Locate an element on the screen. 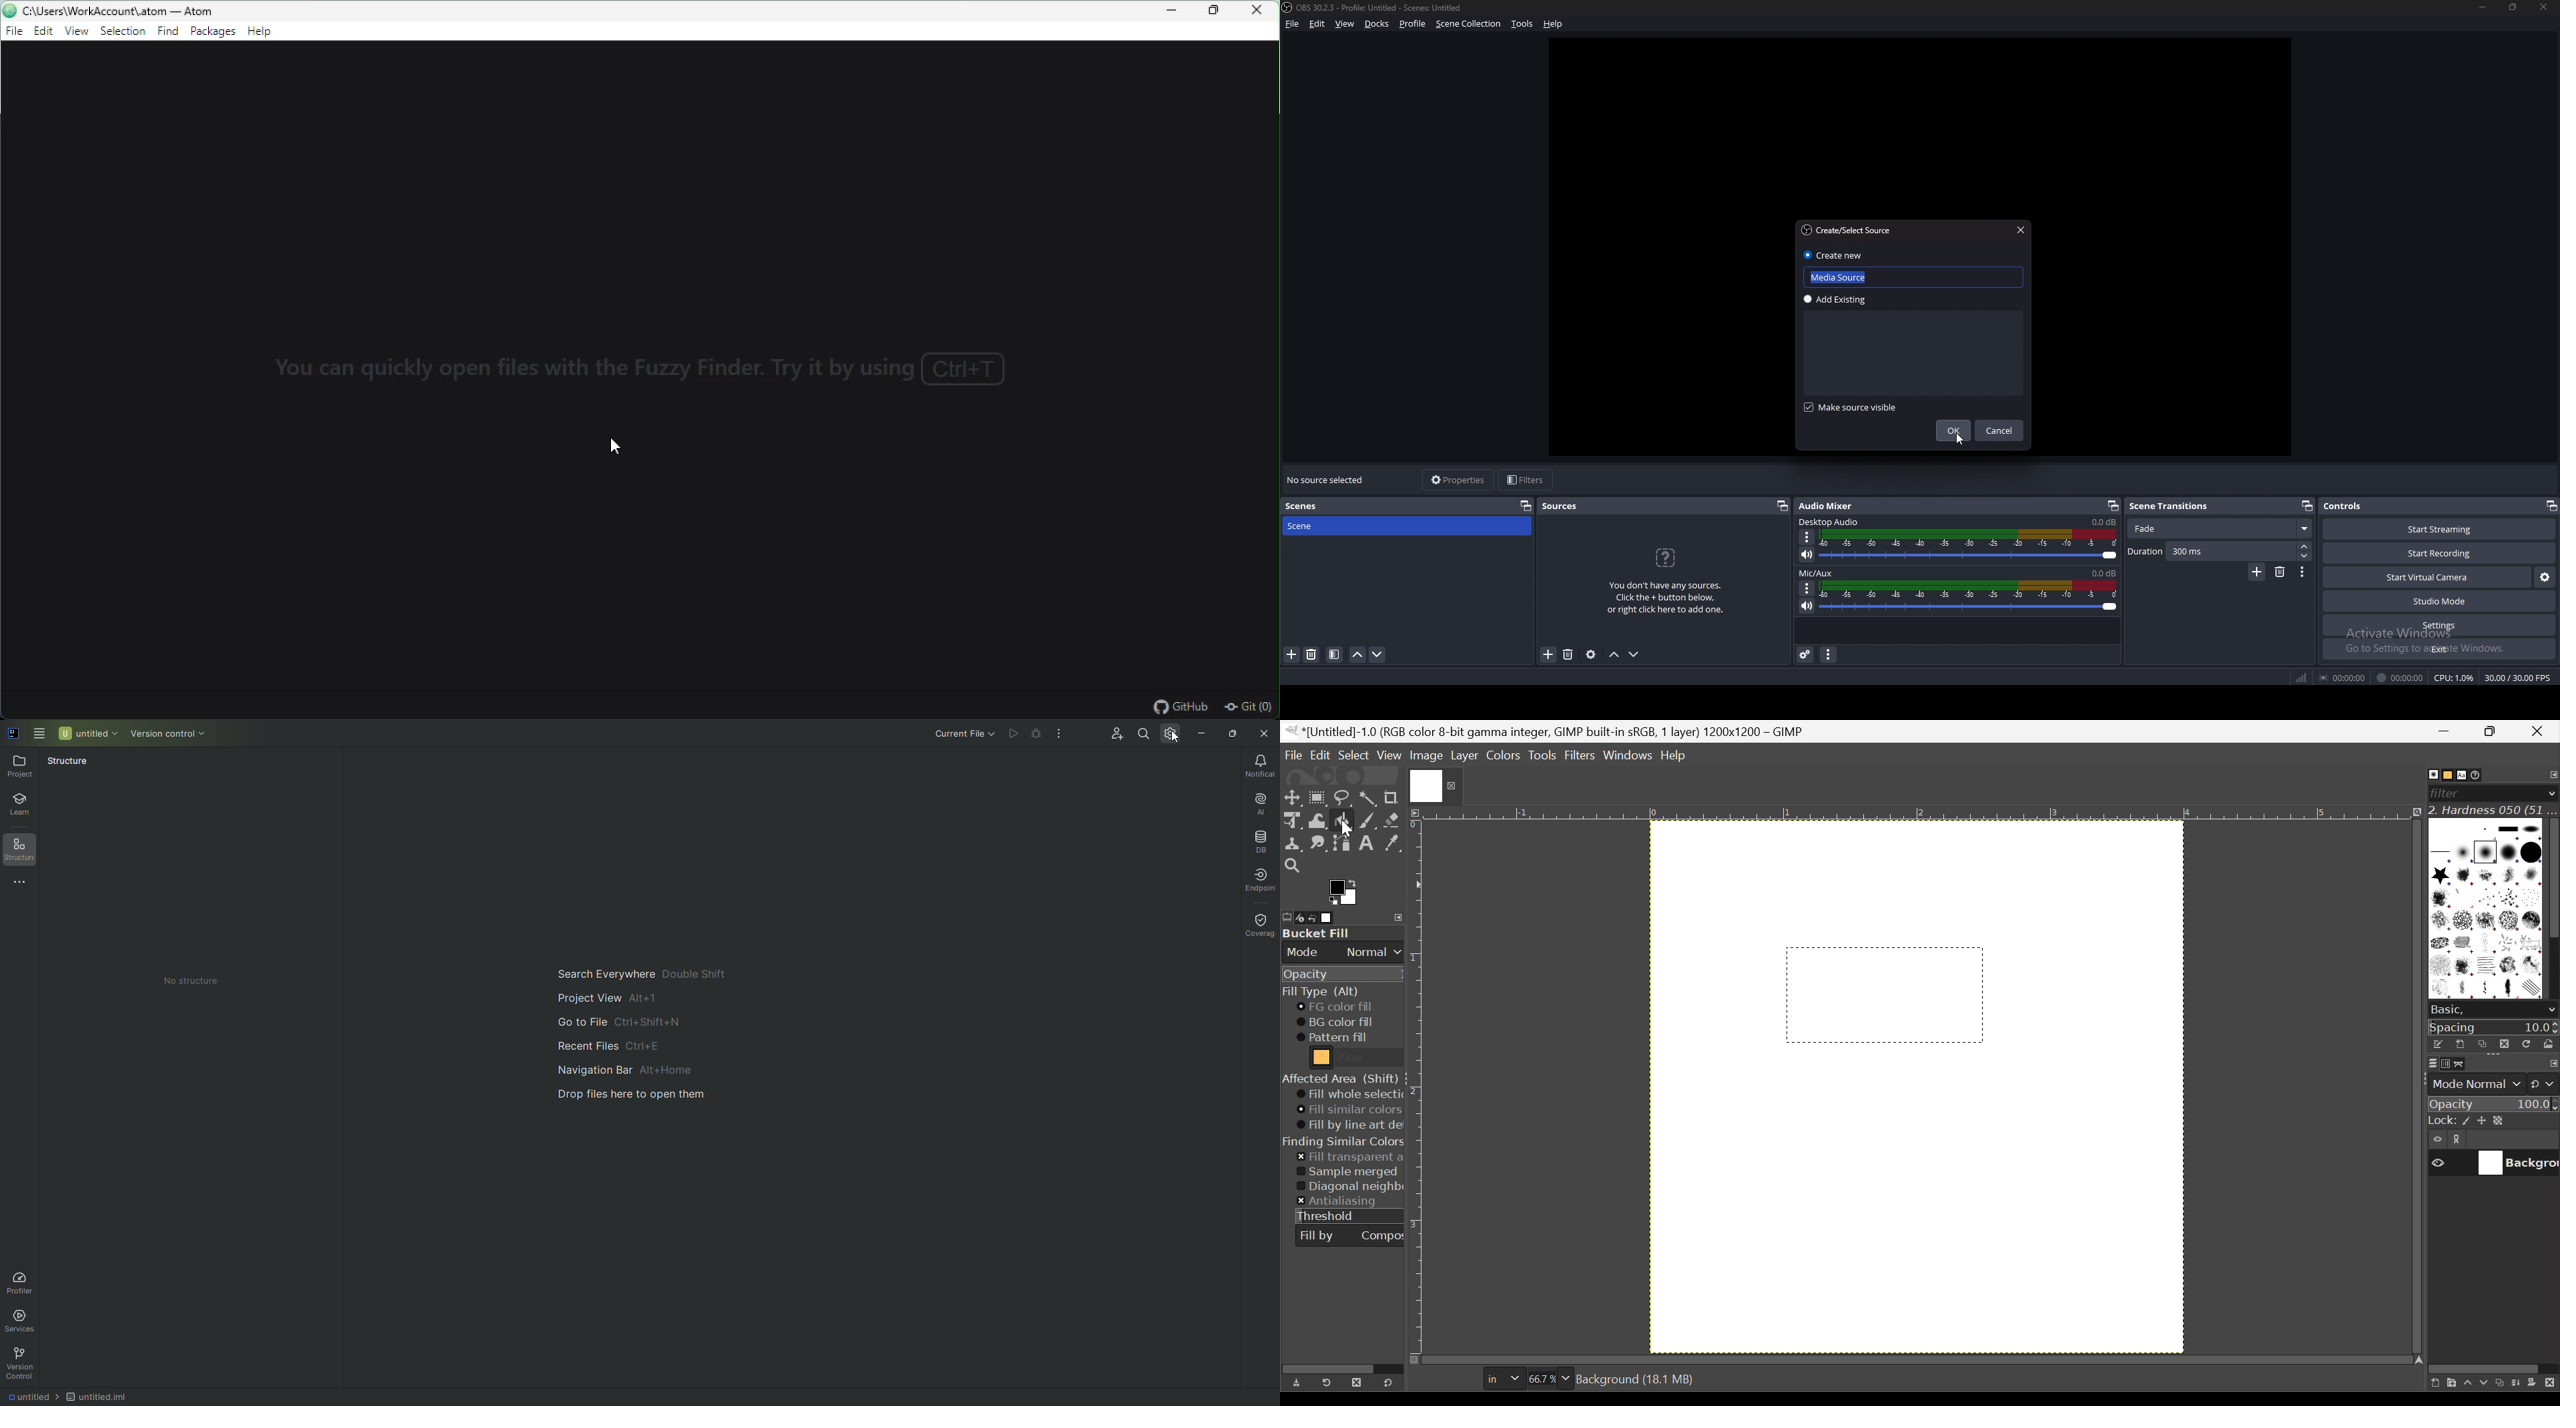  Create a new brush is located at coordinates (2460, 1045).